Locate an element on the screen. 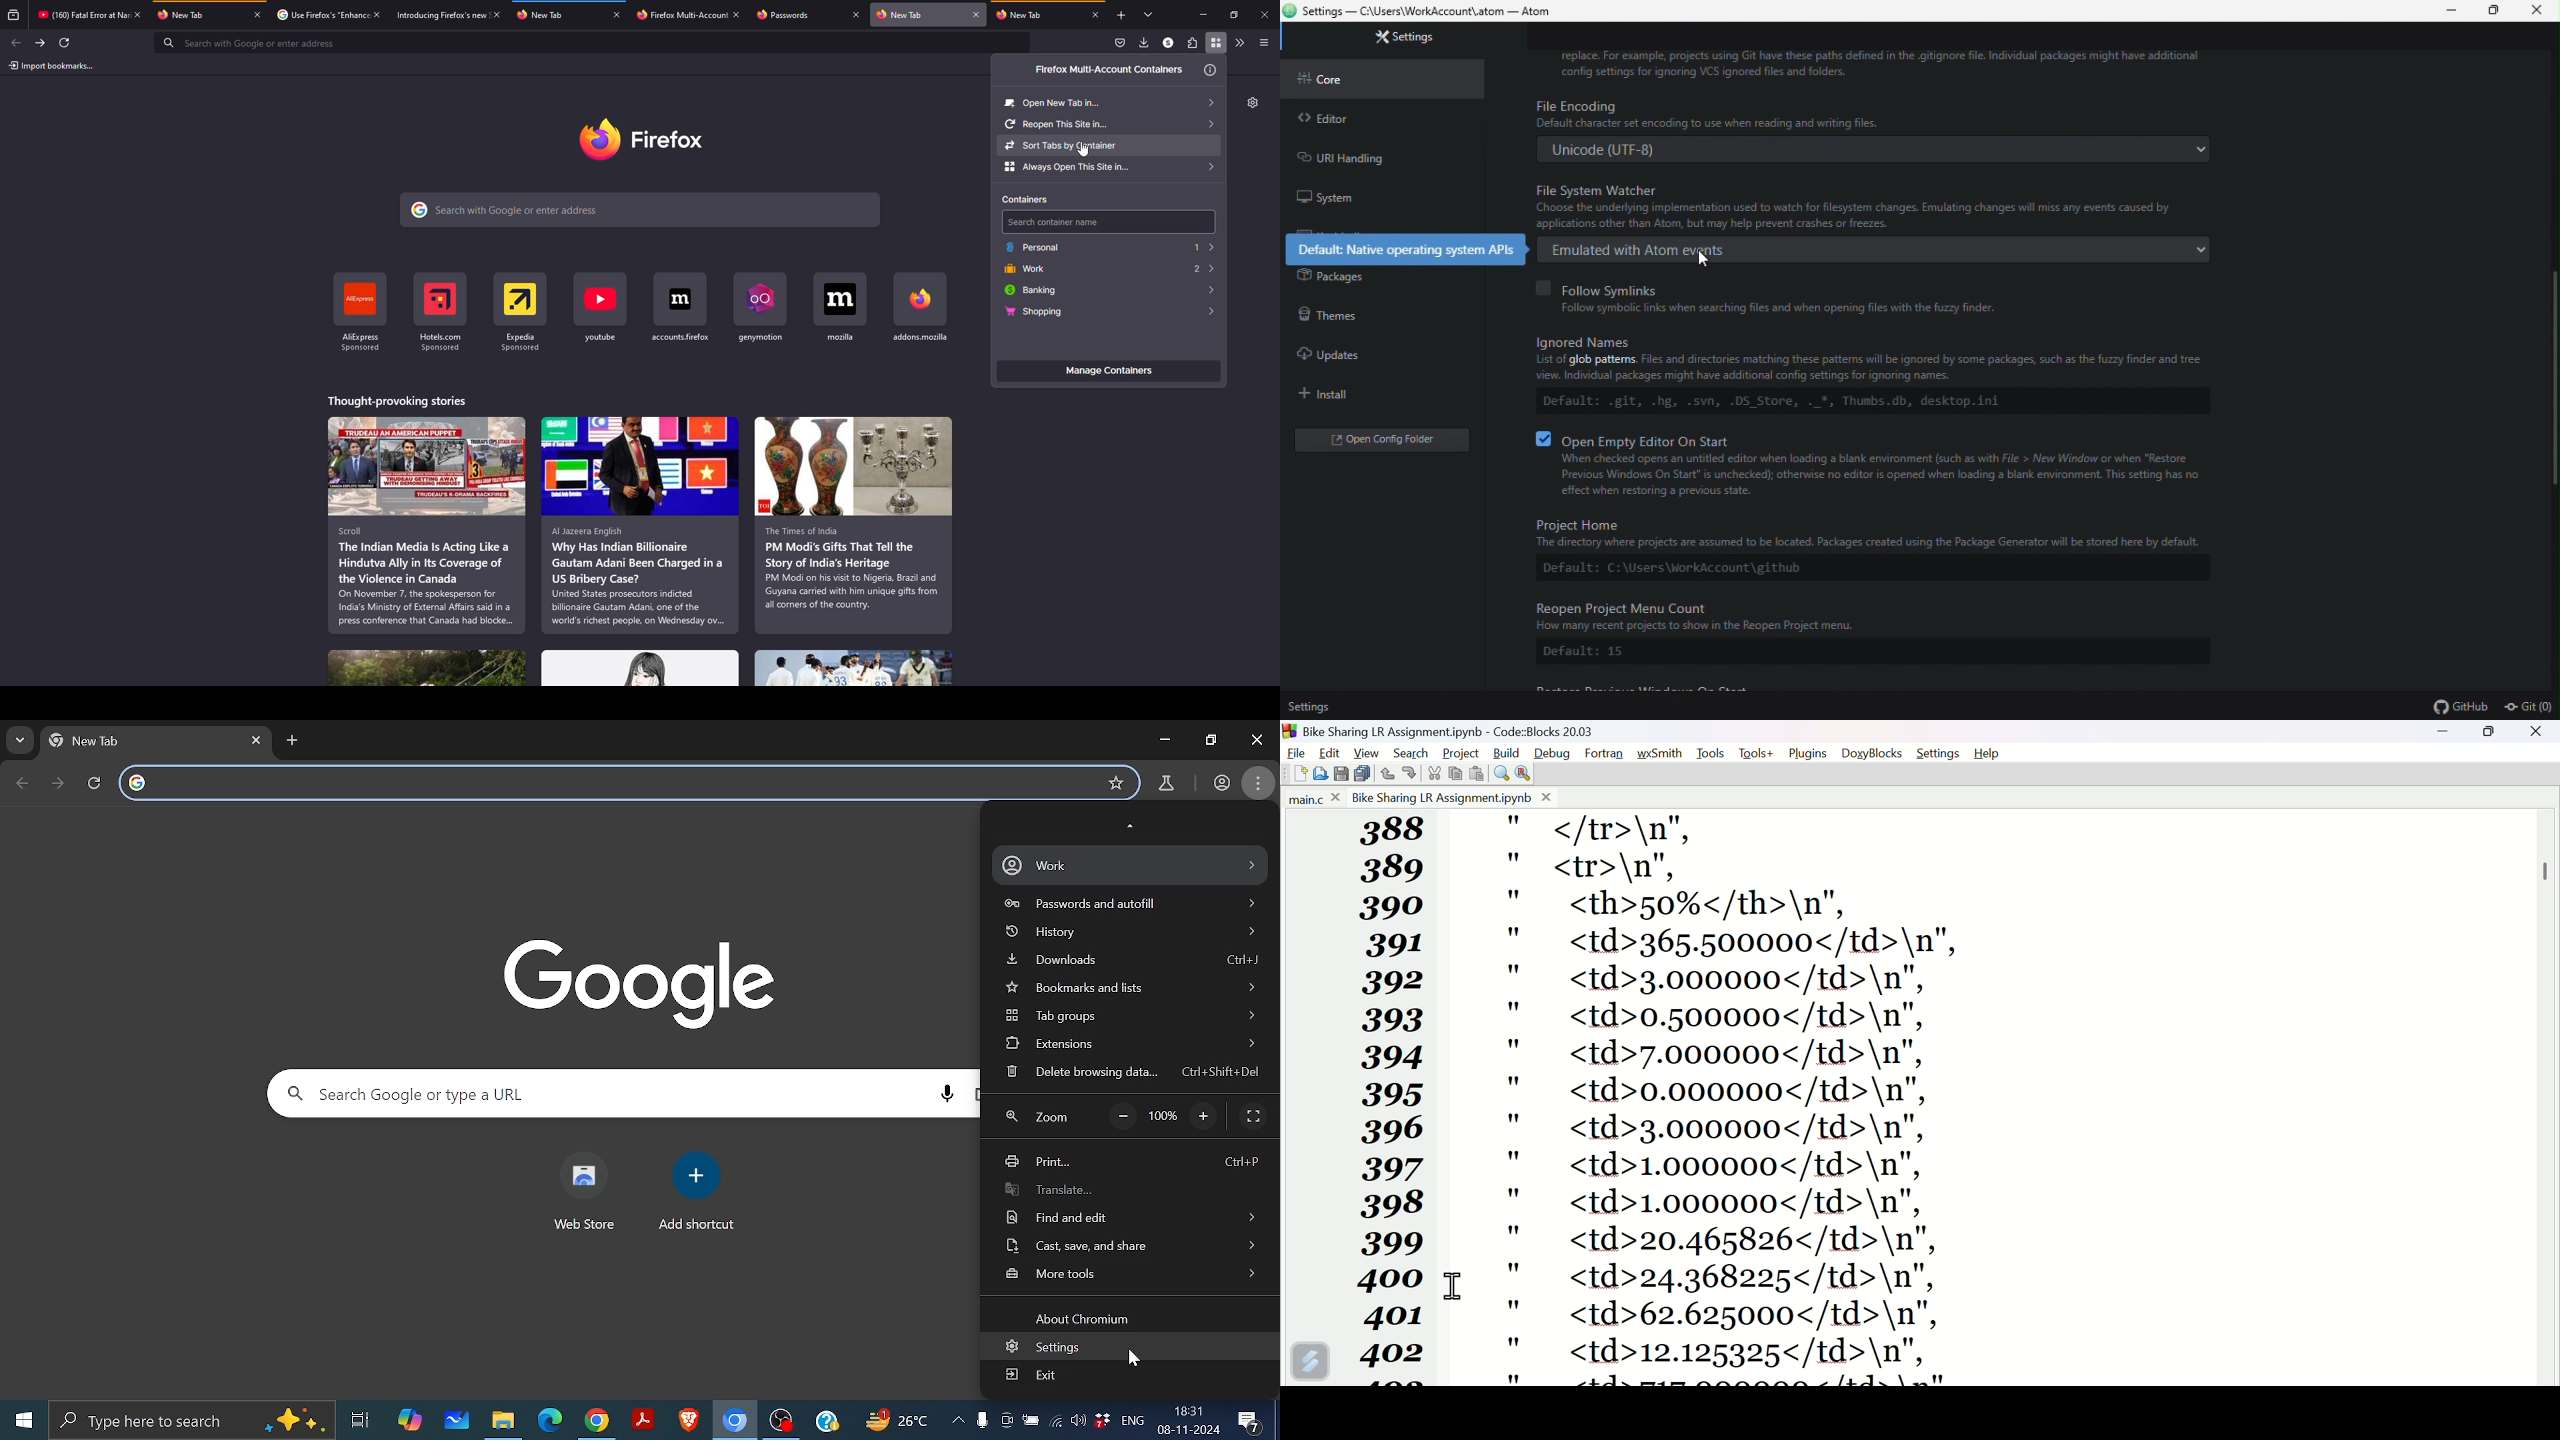 This screenshot has width=2576, height=1456. minimize is located at coordinates (2456, 11).